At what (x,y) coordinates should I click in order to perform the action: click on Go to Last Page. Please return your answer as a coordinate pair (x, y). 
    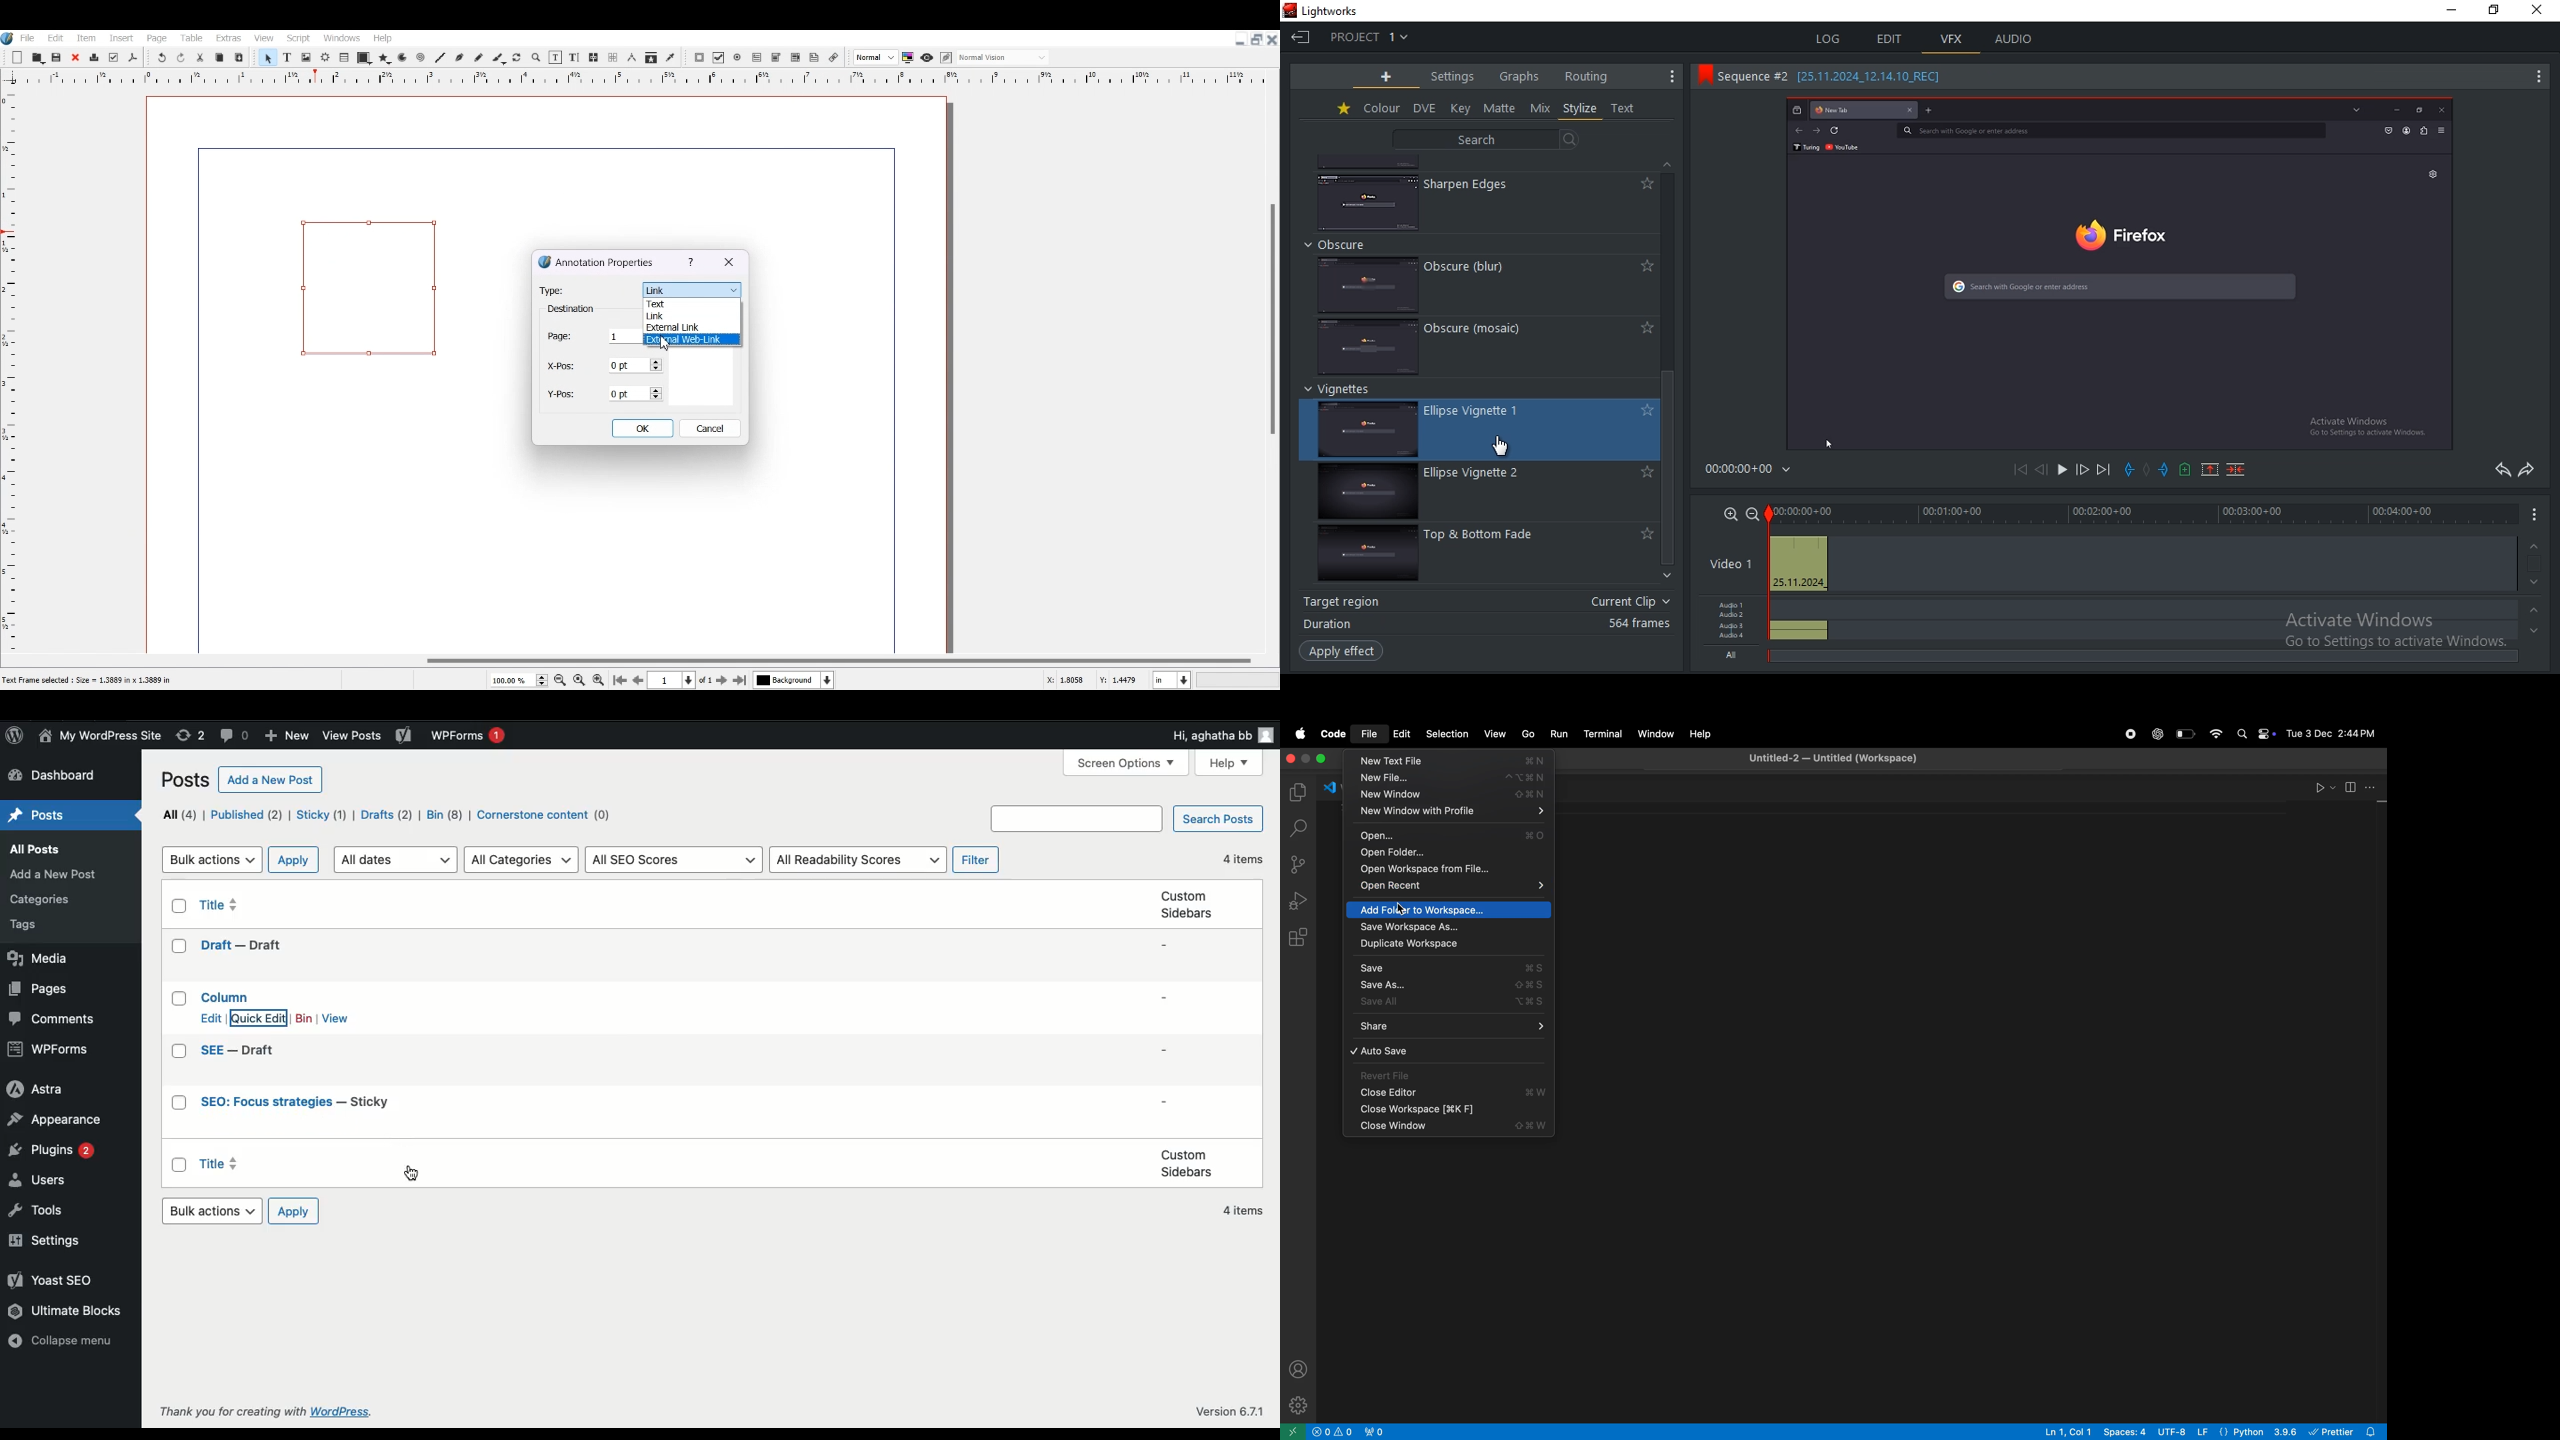
    Looking at the image, I should click on (742, 681).